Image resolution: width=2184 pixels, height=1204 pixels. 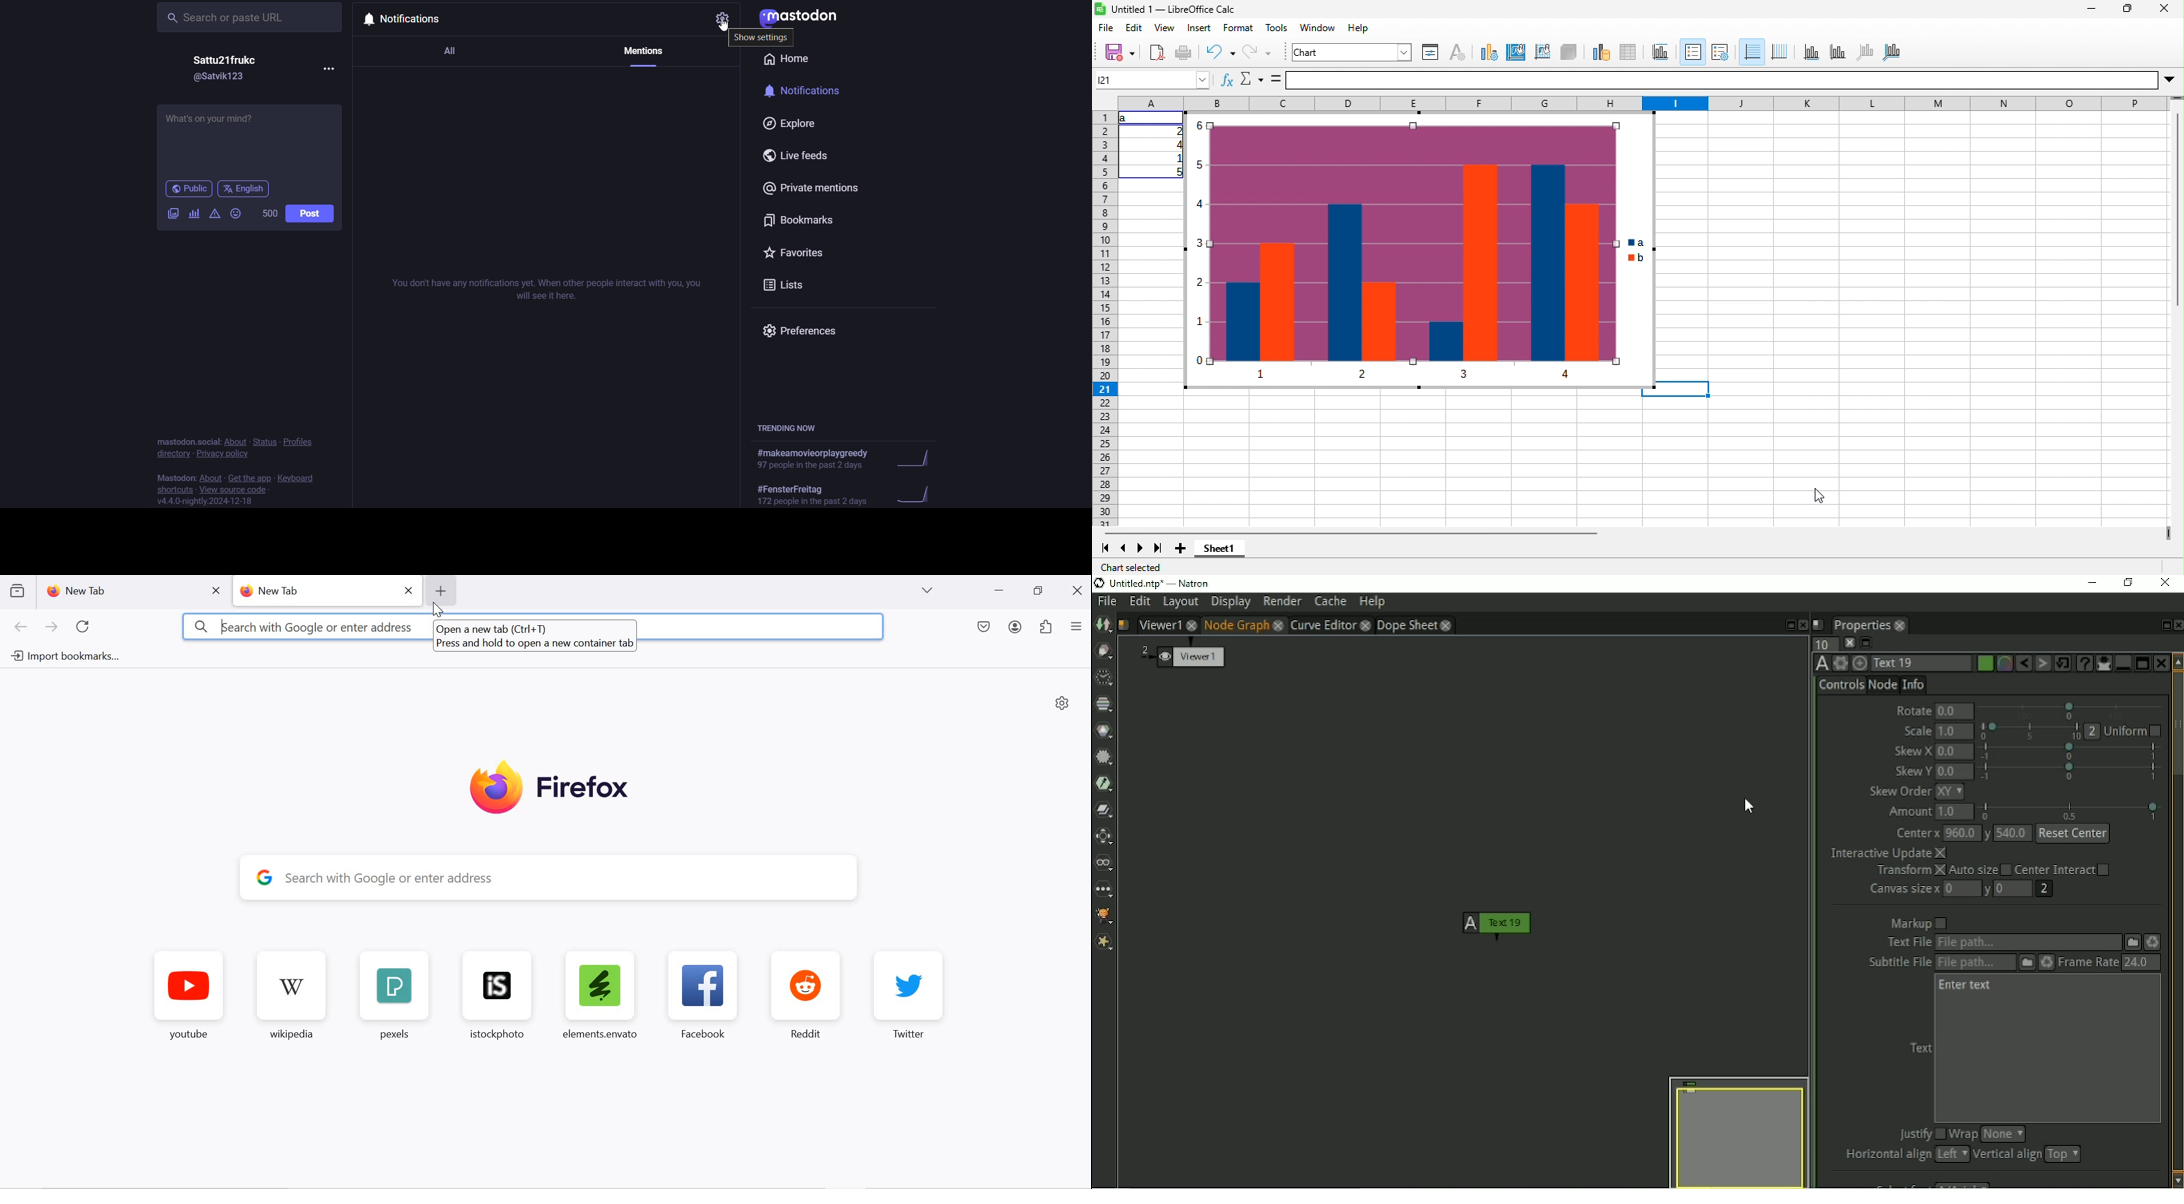 I want to click on format, so click(x=1238, y=27).